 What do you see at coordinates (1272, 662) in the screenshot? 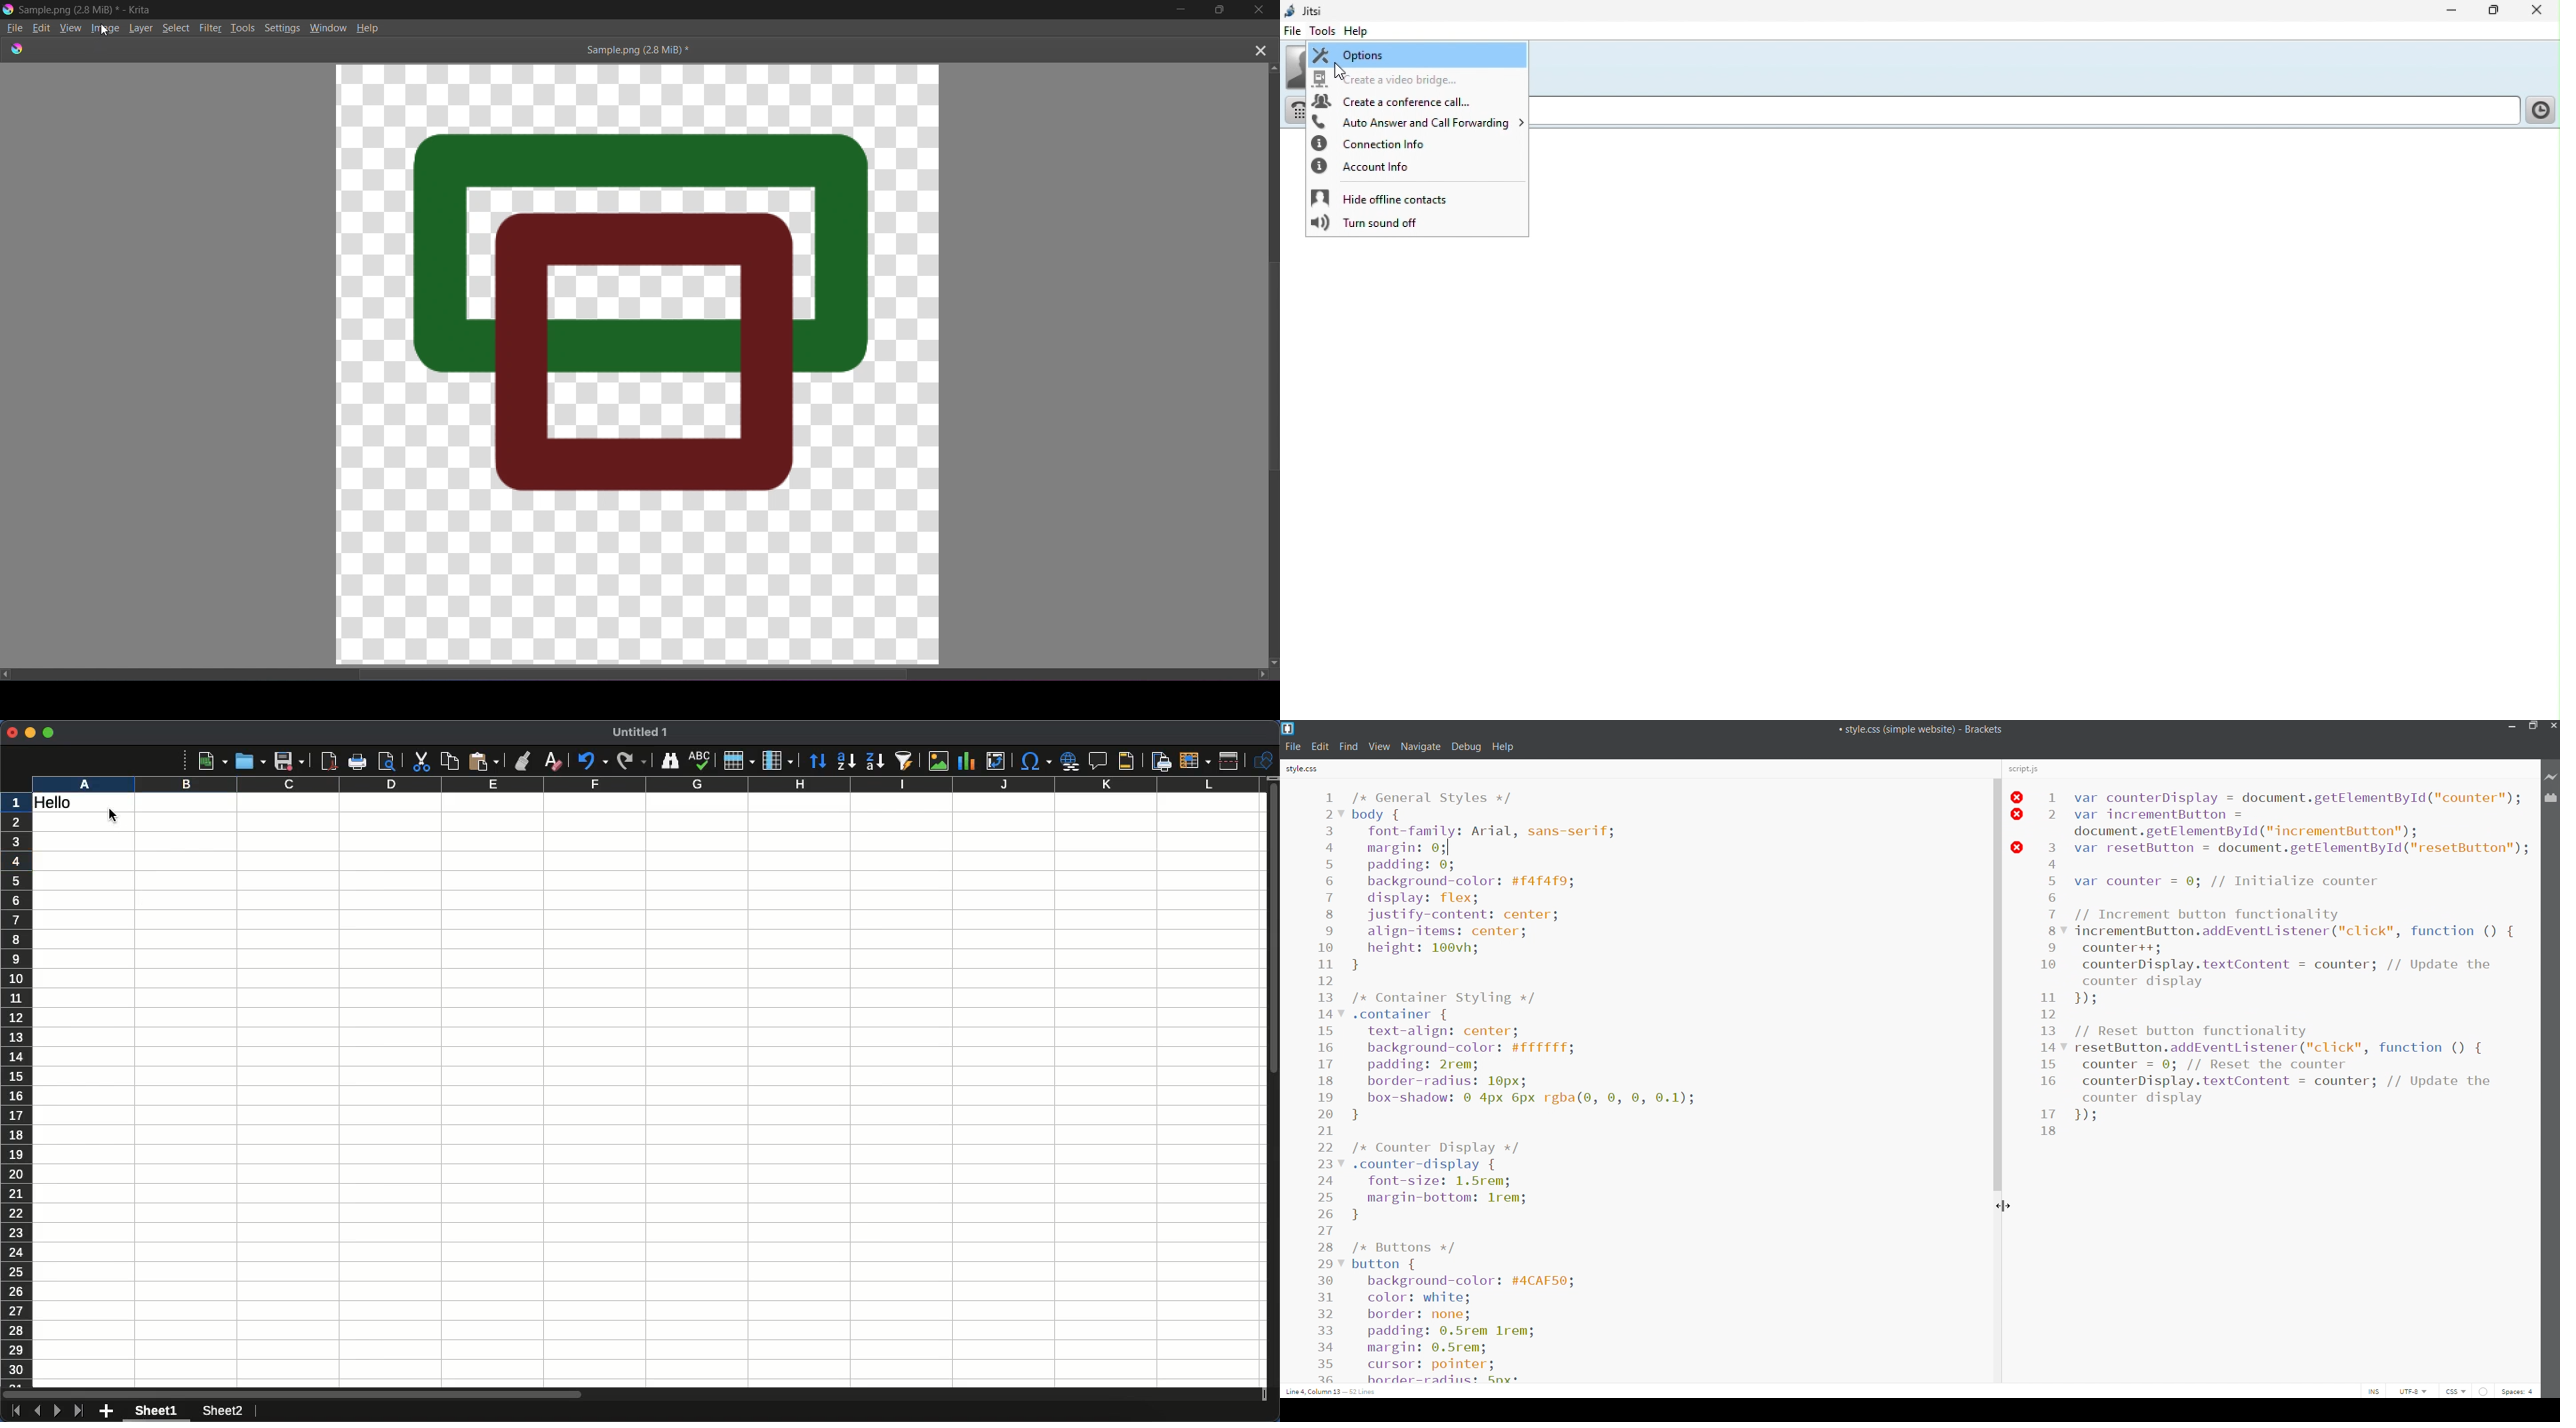
I see `Scroll Down` at bounding box center [1272, 662].